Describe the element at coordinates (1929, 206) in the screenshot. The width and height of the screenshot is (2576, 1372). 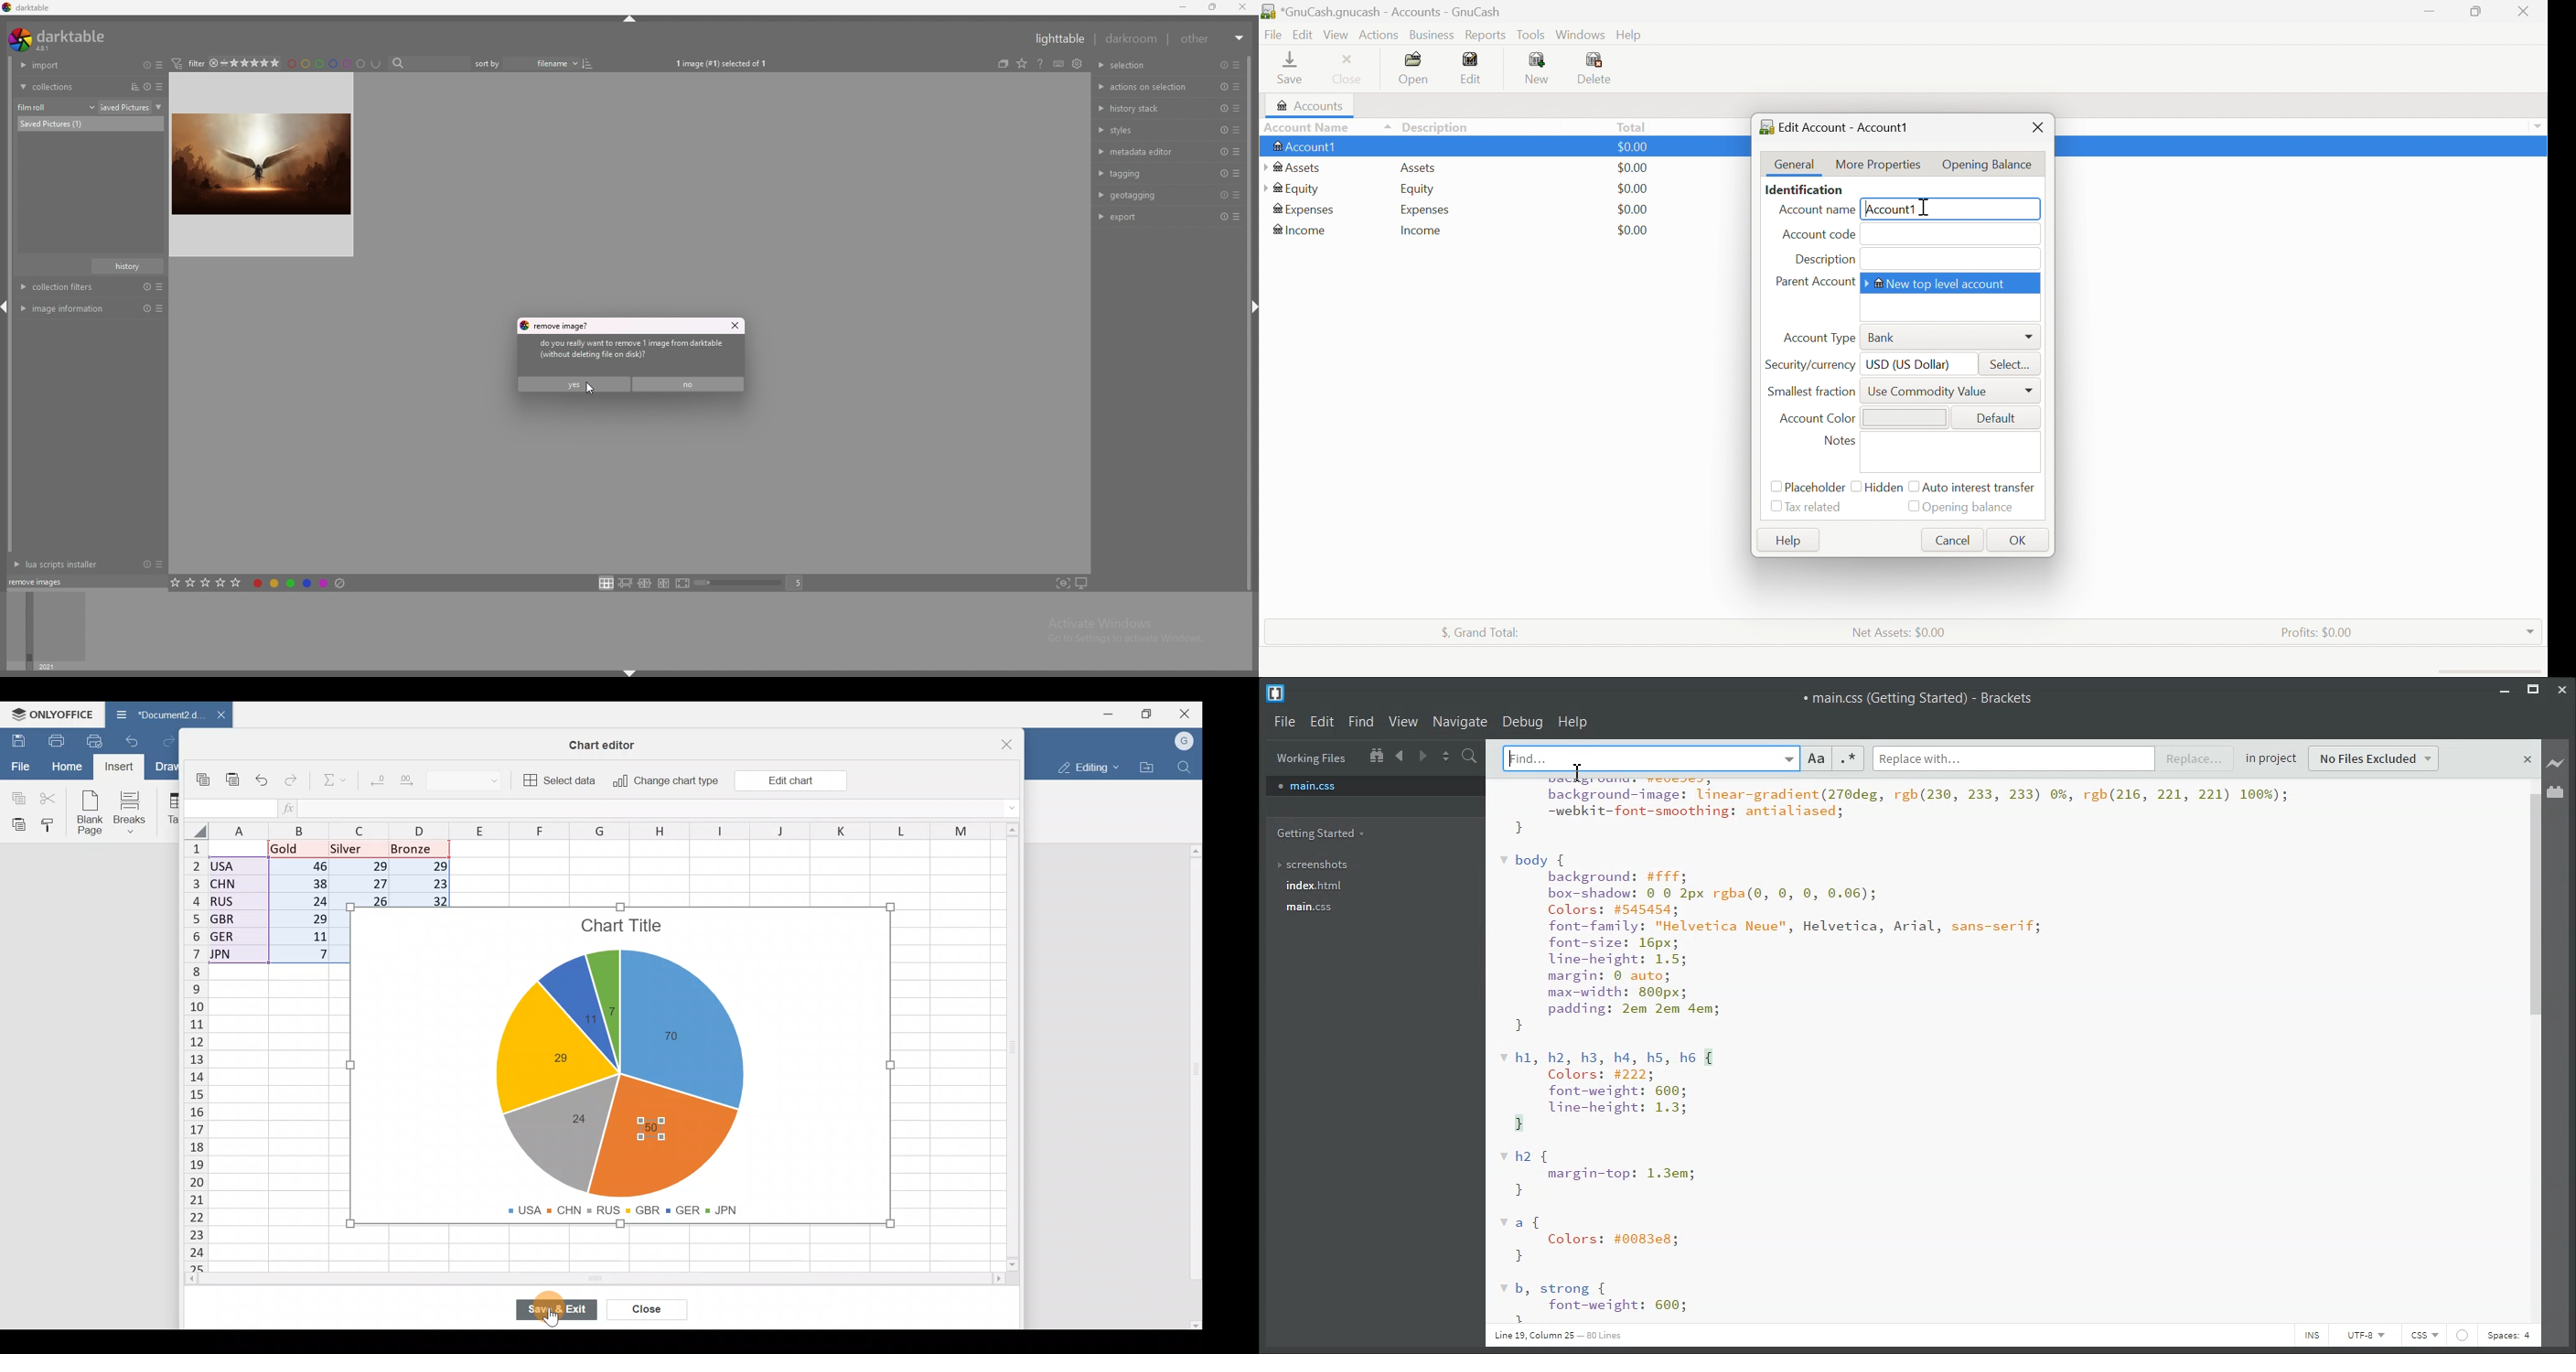
I see `Cursor` at that location.